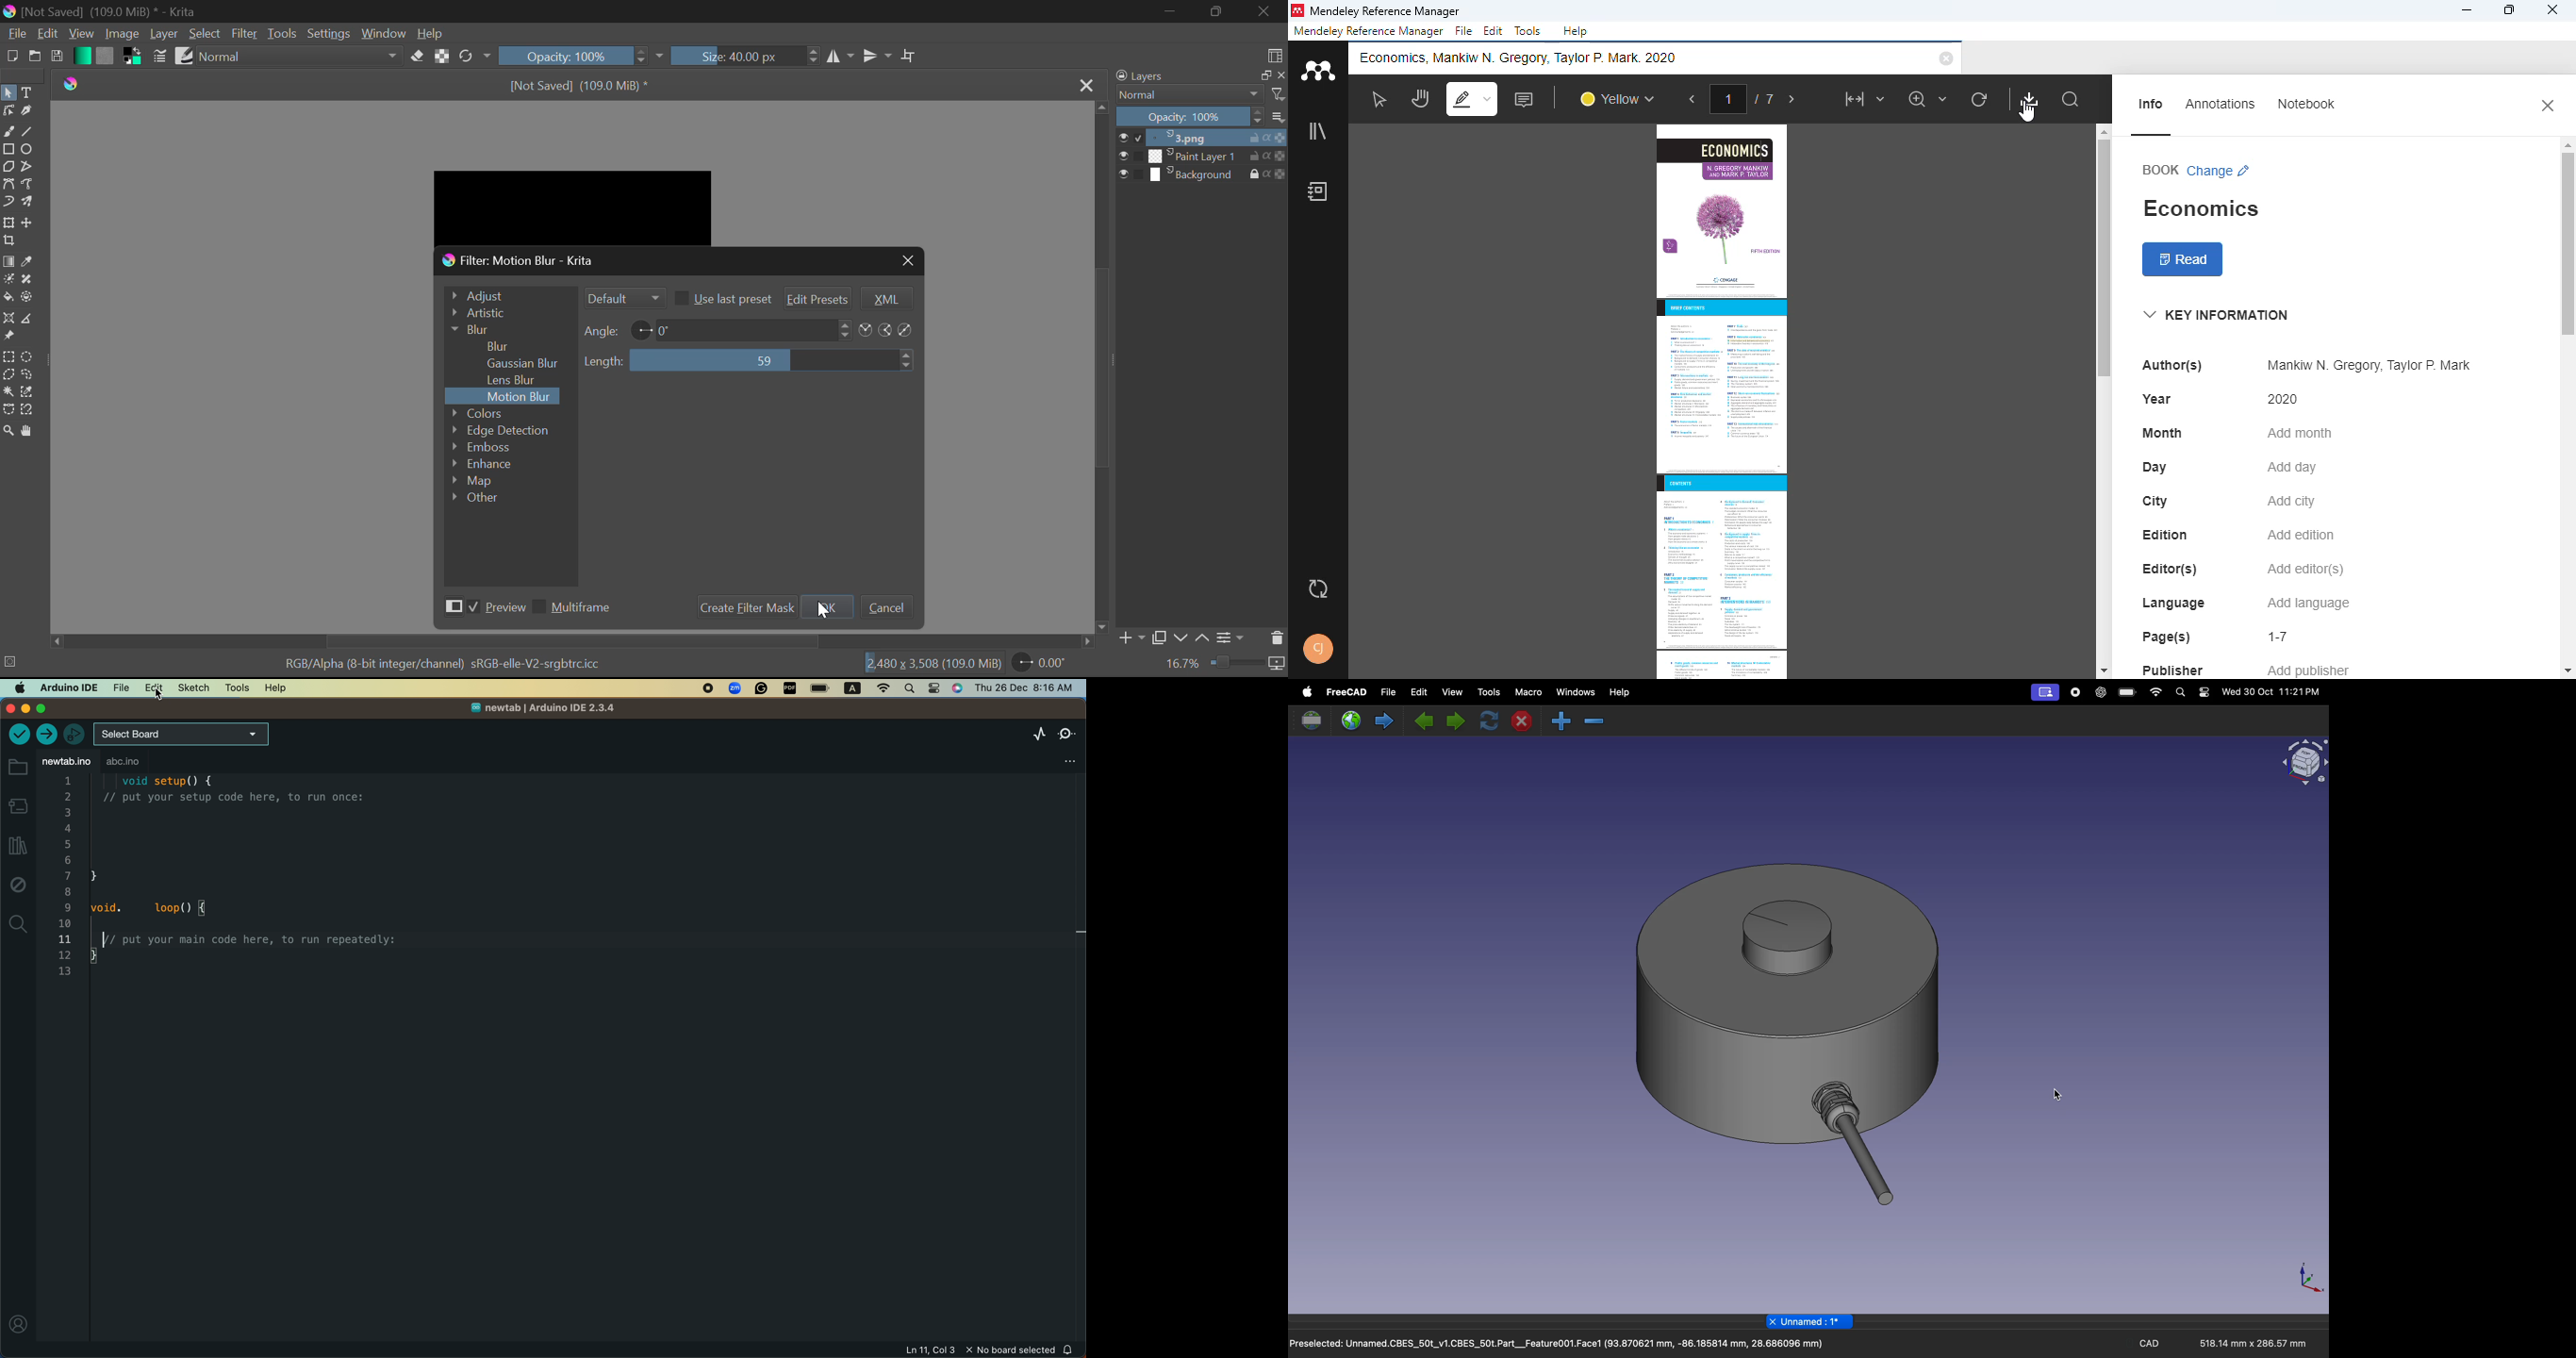 The image size is (2576, 1372). Describe the element at coordinates (1316, 69) in the screenshot. I see `logo` at that location.